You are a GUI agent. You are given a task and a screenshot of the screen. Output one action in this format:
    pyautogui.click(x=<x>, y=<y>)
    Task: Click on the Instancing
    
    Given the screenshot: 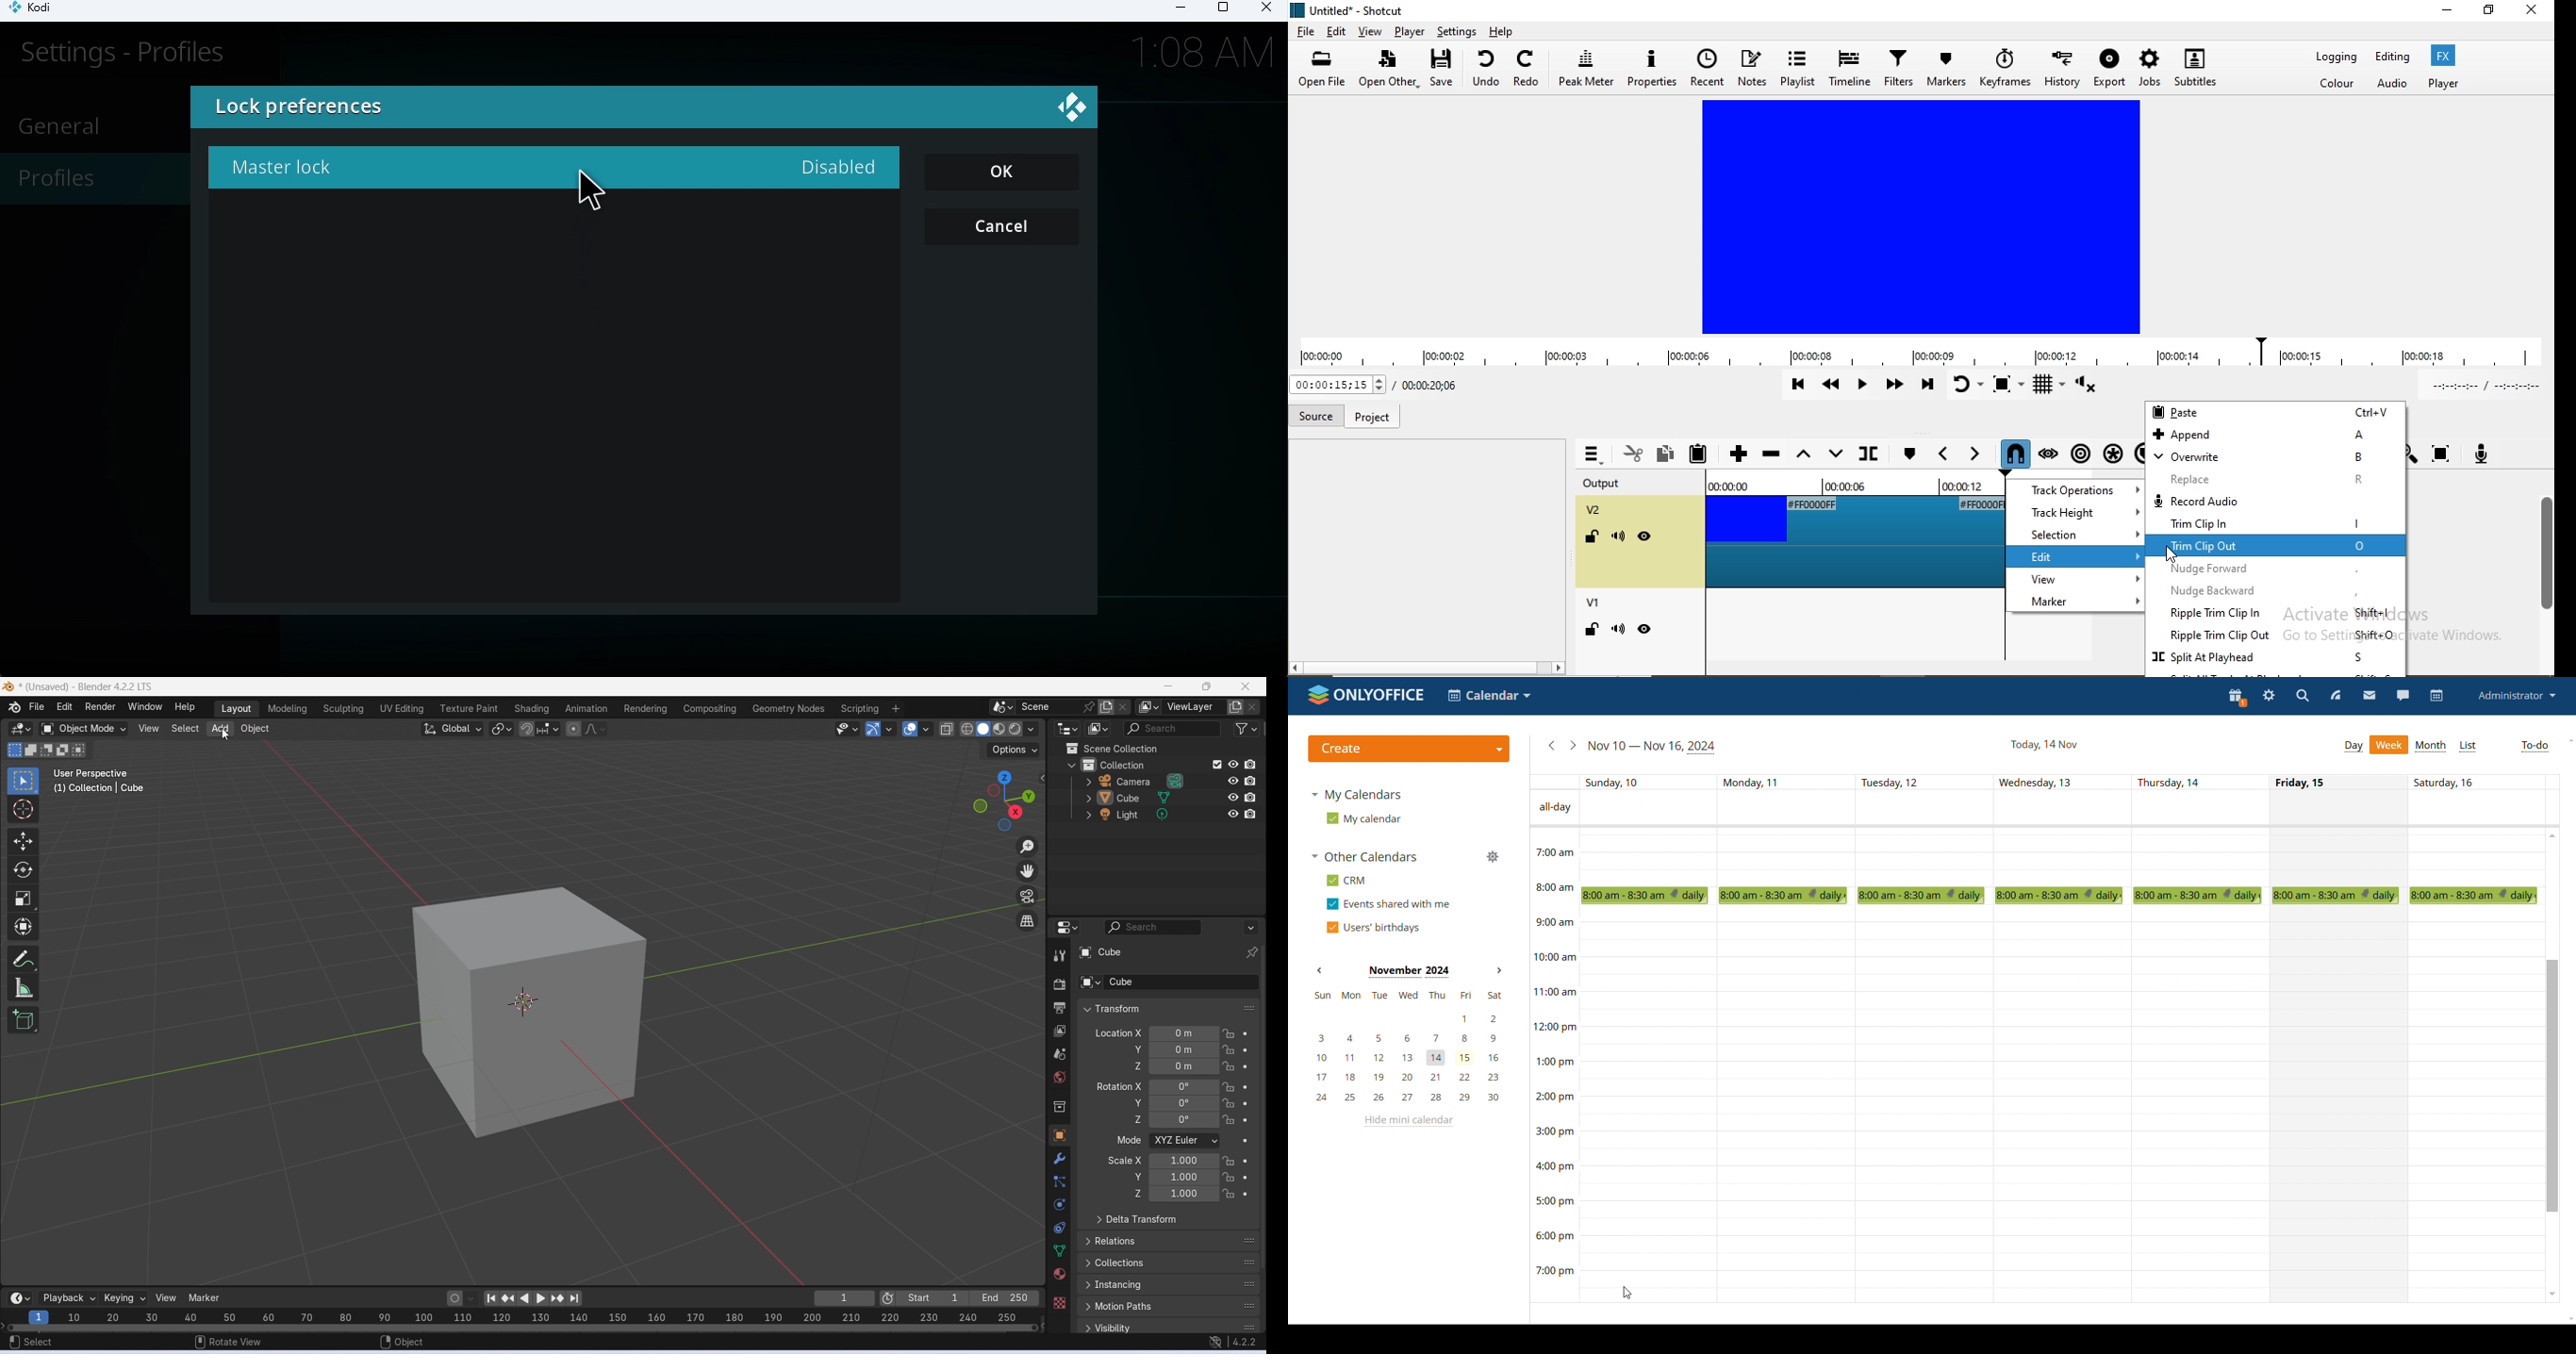 What is the action you would take?
    pyautogui.click(x=1170, y=1285)
    